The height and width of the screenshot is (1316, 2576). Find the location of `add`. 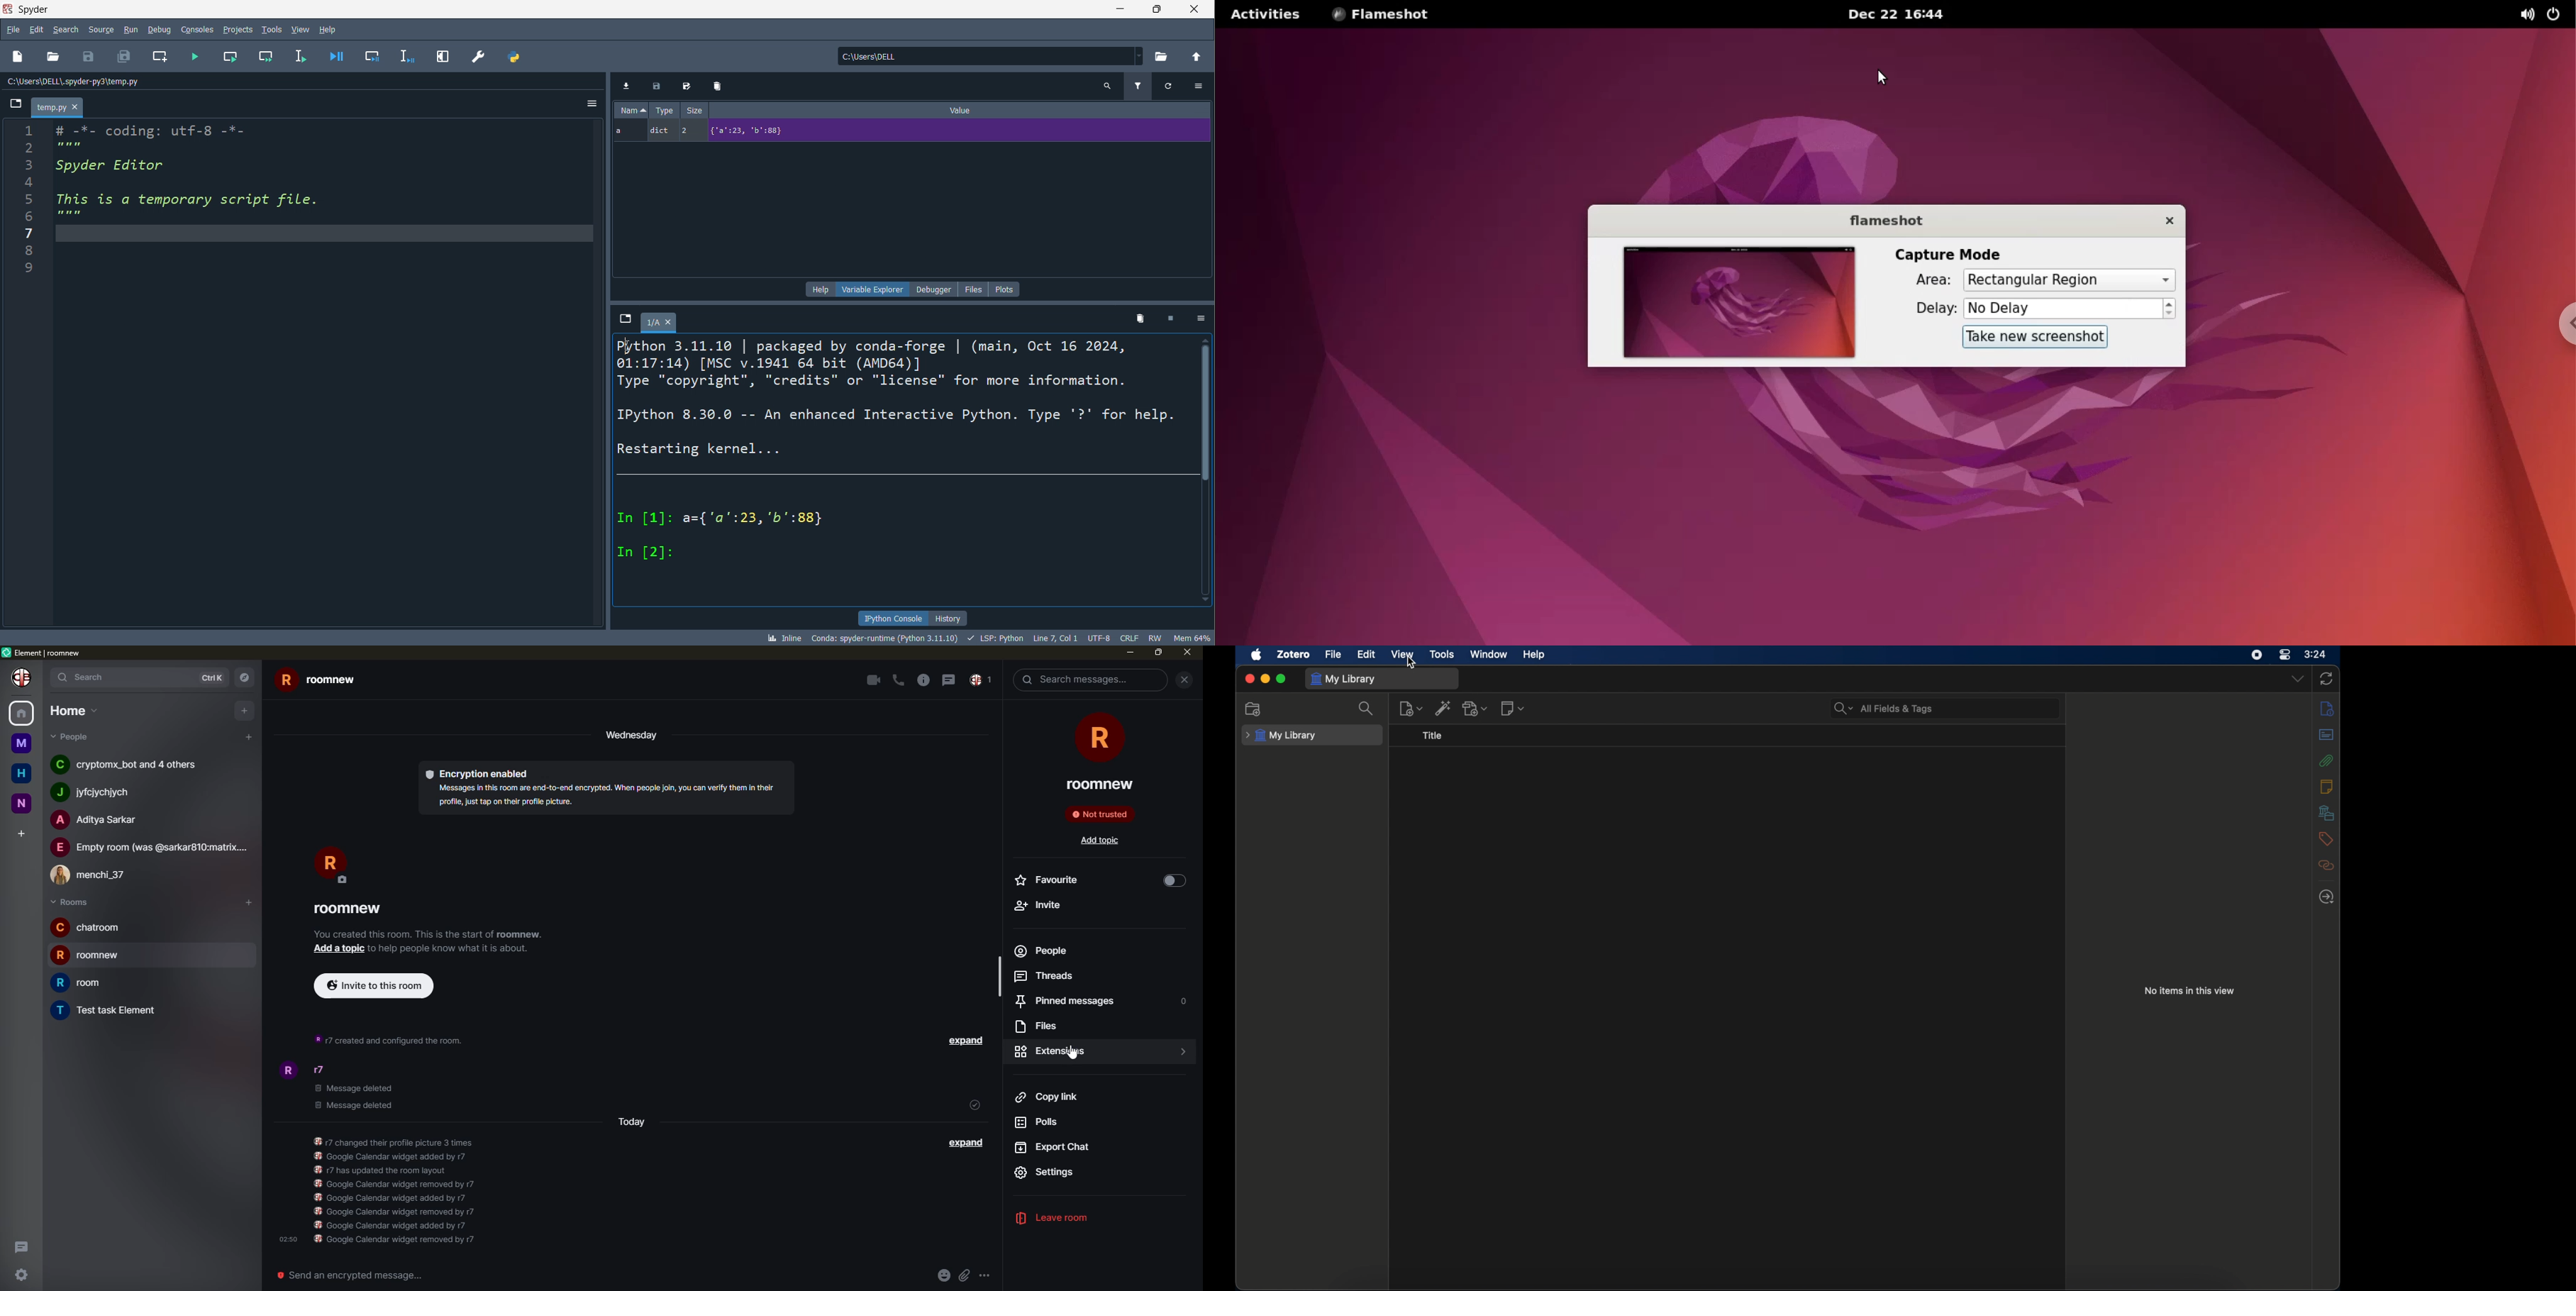

add is located at coordinates (336, 948).